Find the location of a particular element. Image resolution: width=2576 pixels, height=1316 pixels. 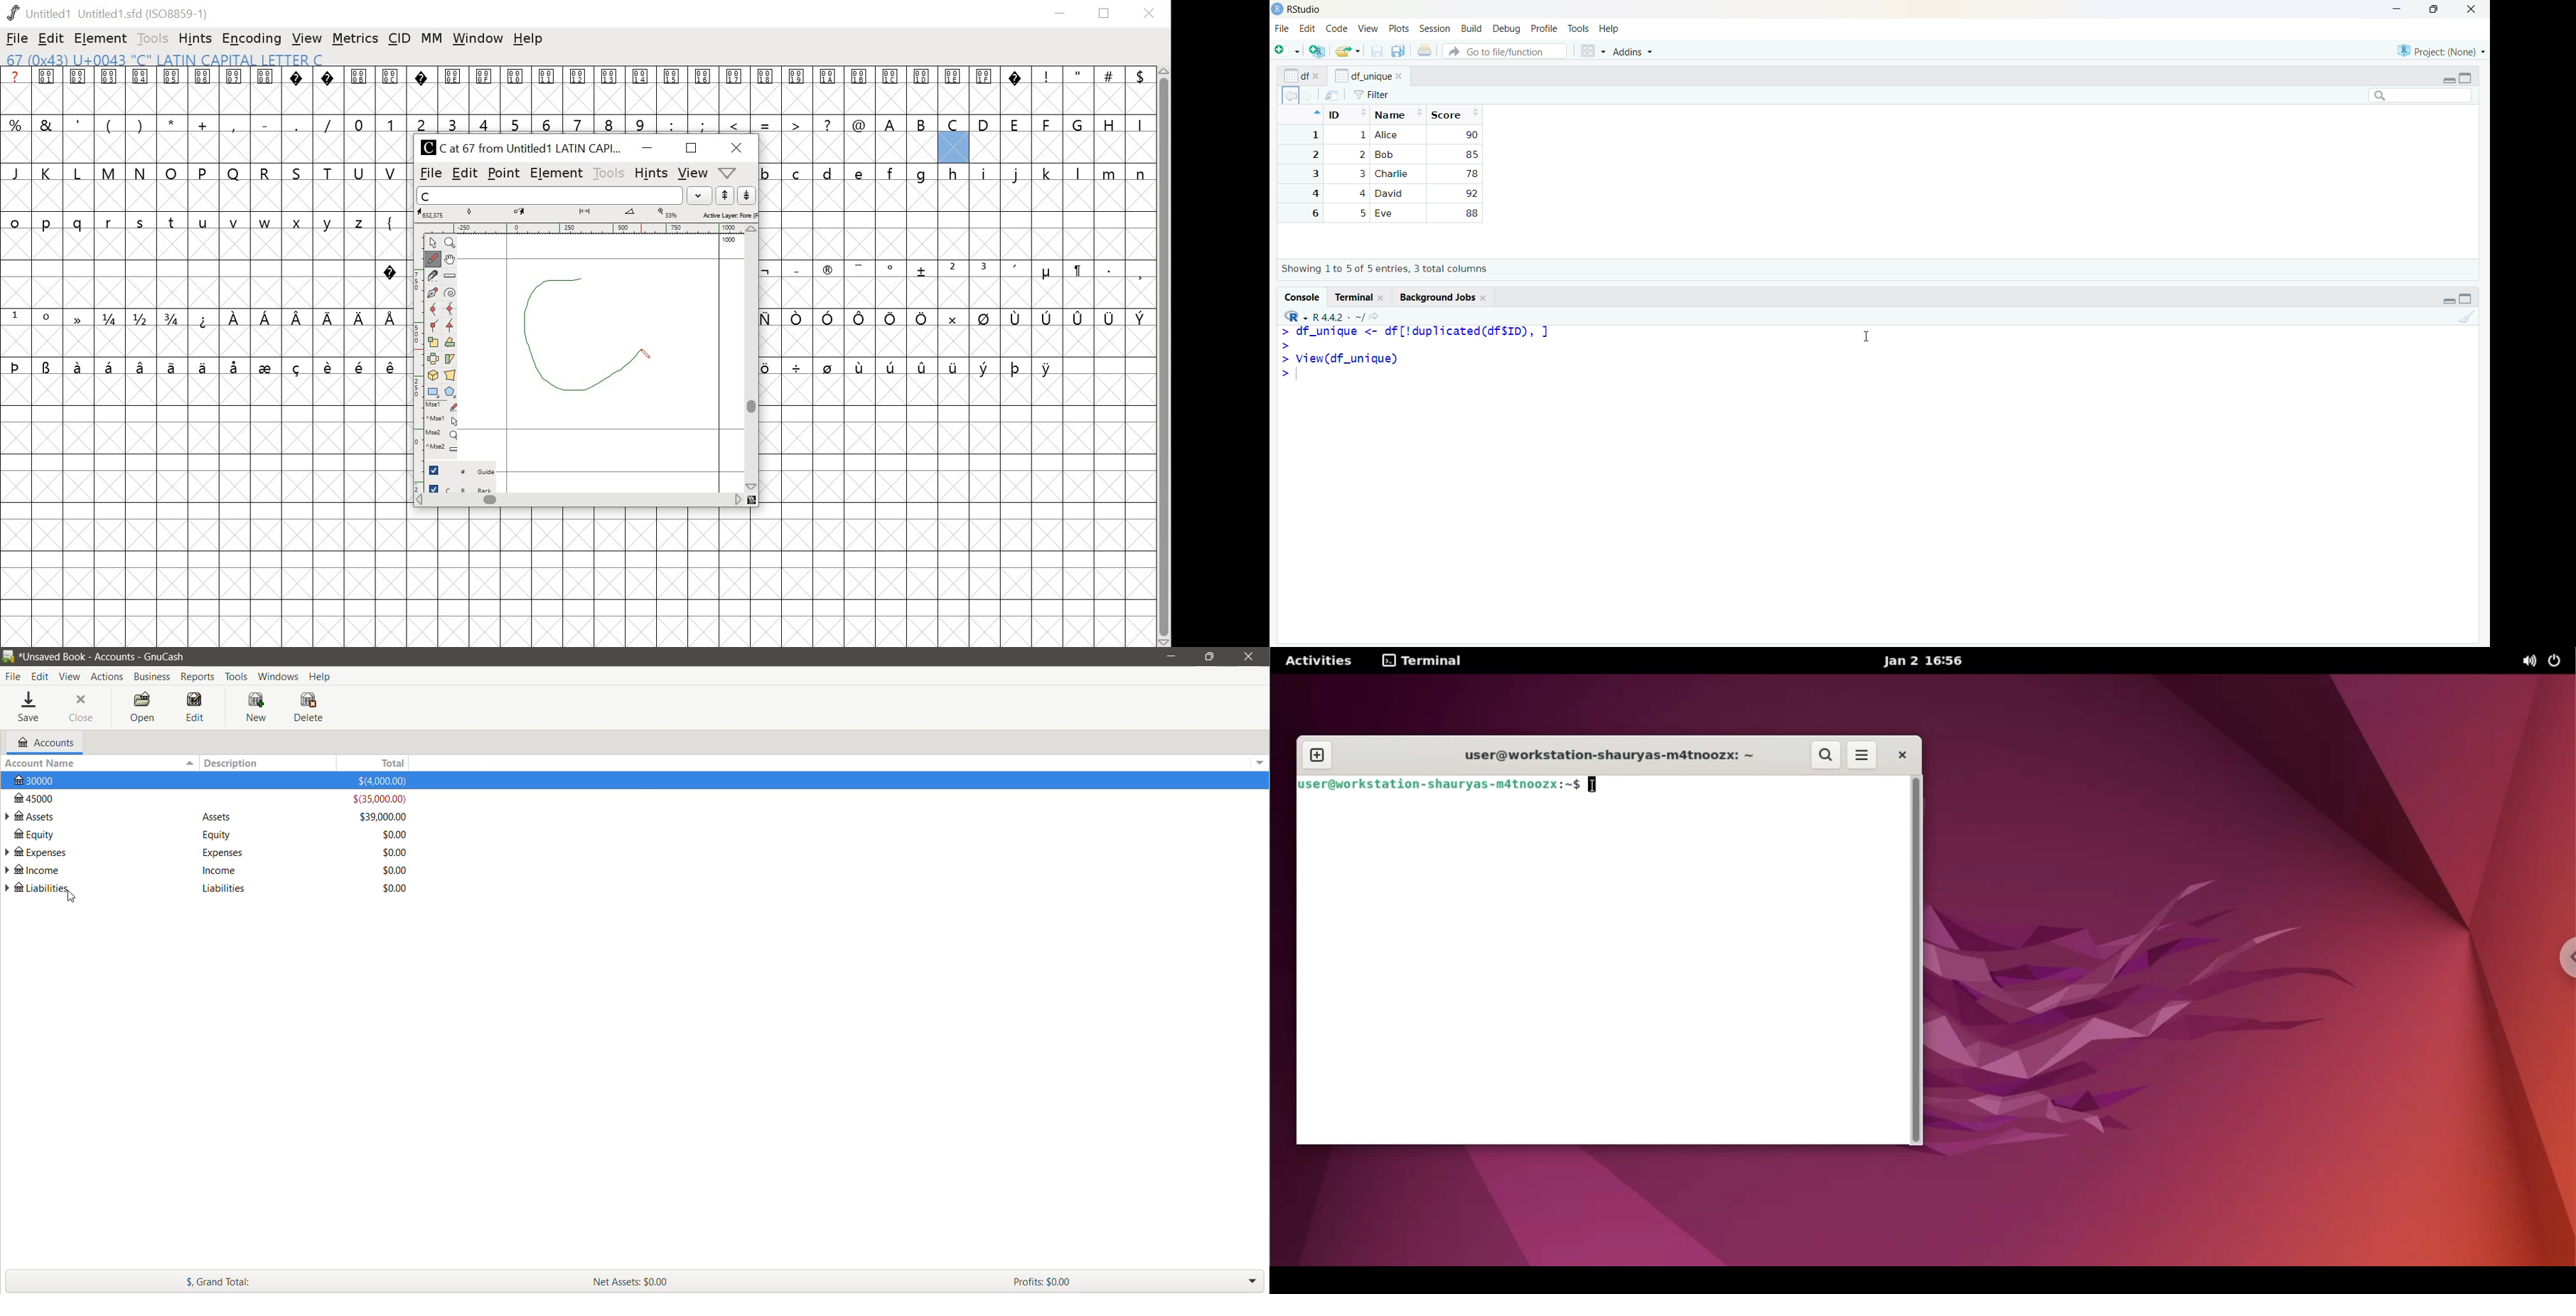

corner is located at coordinates (435, 326).